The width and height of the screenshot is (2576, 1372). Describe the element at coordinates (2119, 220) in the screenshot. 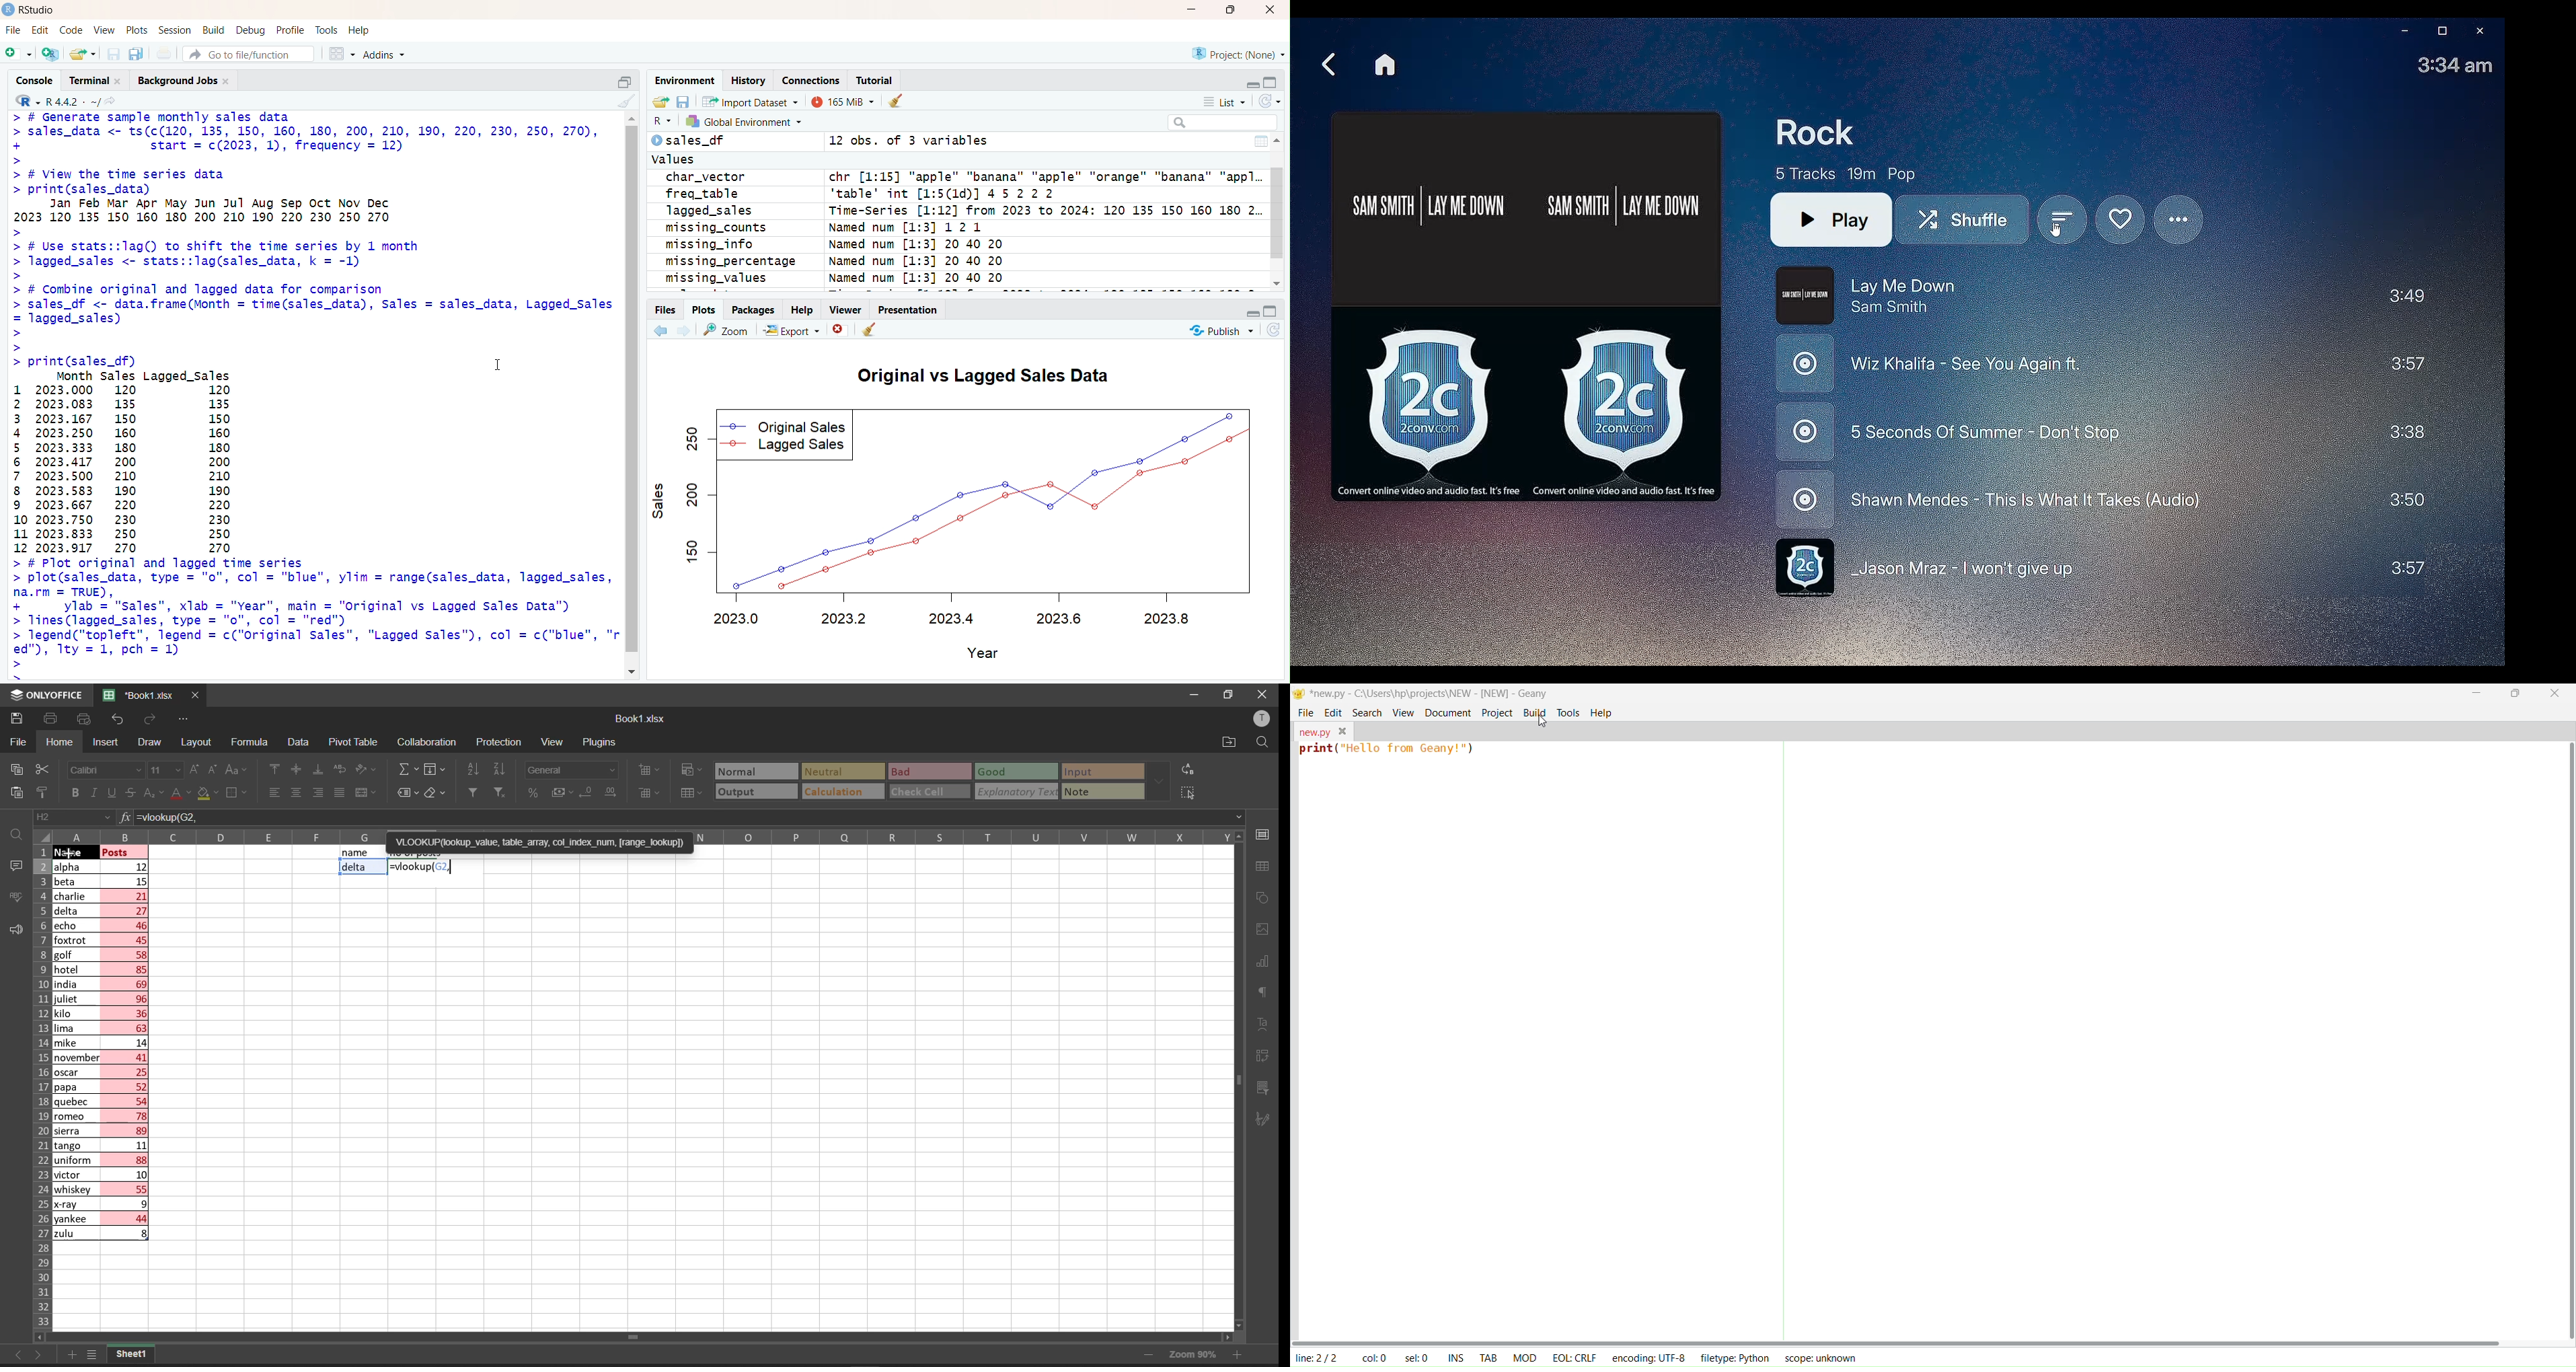

I see `Mark Favorite` at that location.